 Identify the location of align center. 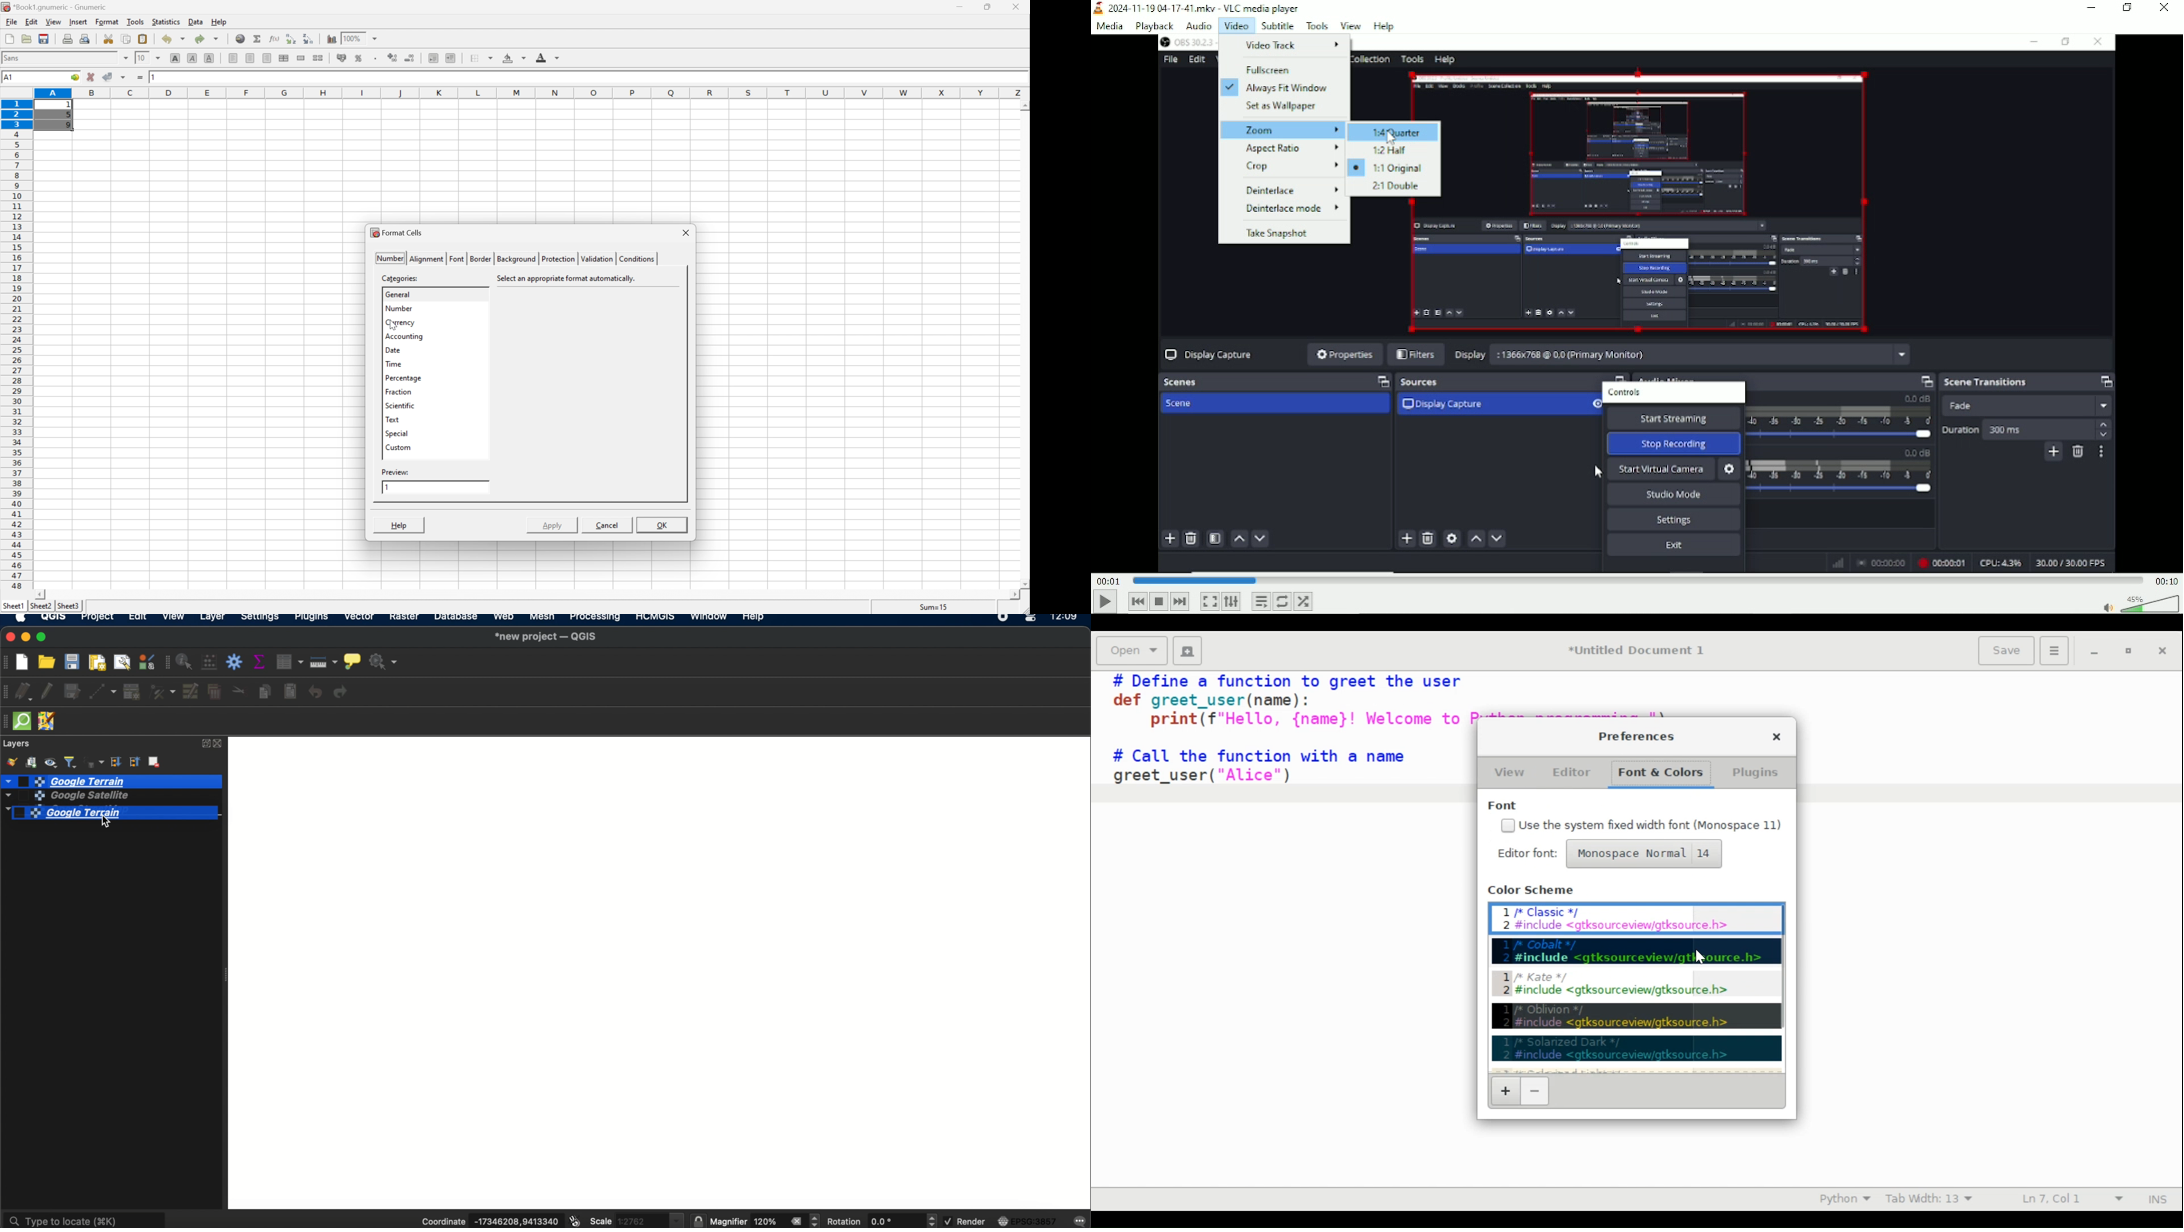
(251, 58).